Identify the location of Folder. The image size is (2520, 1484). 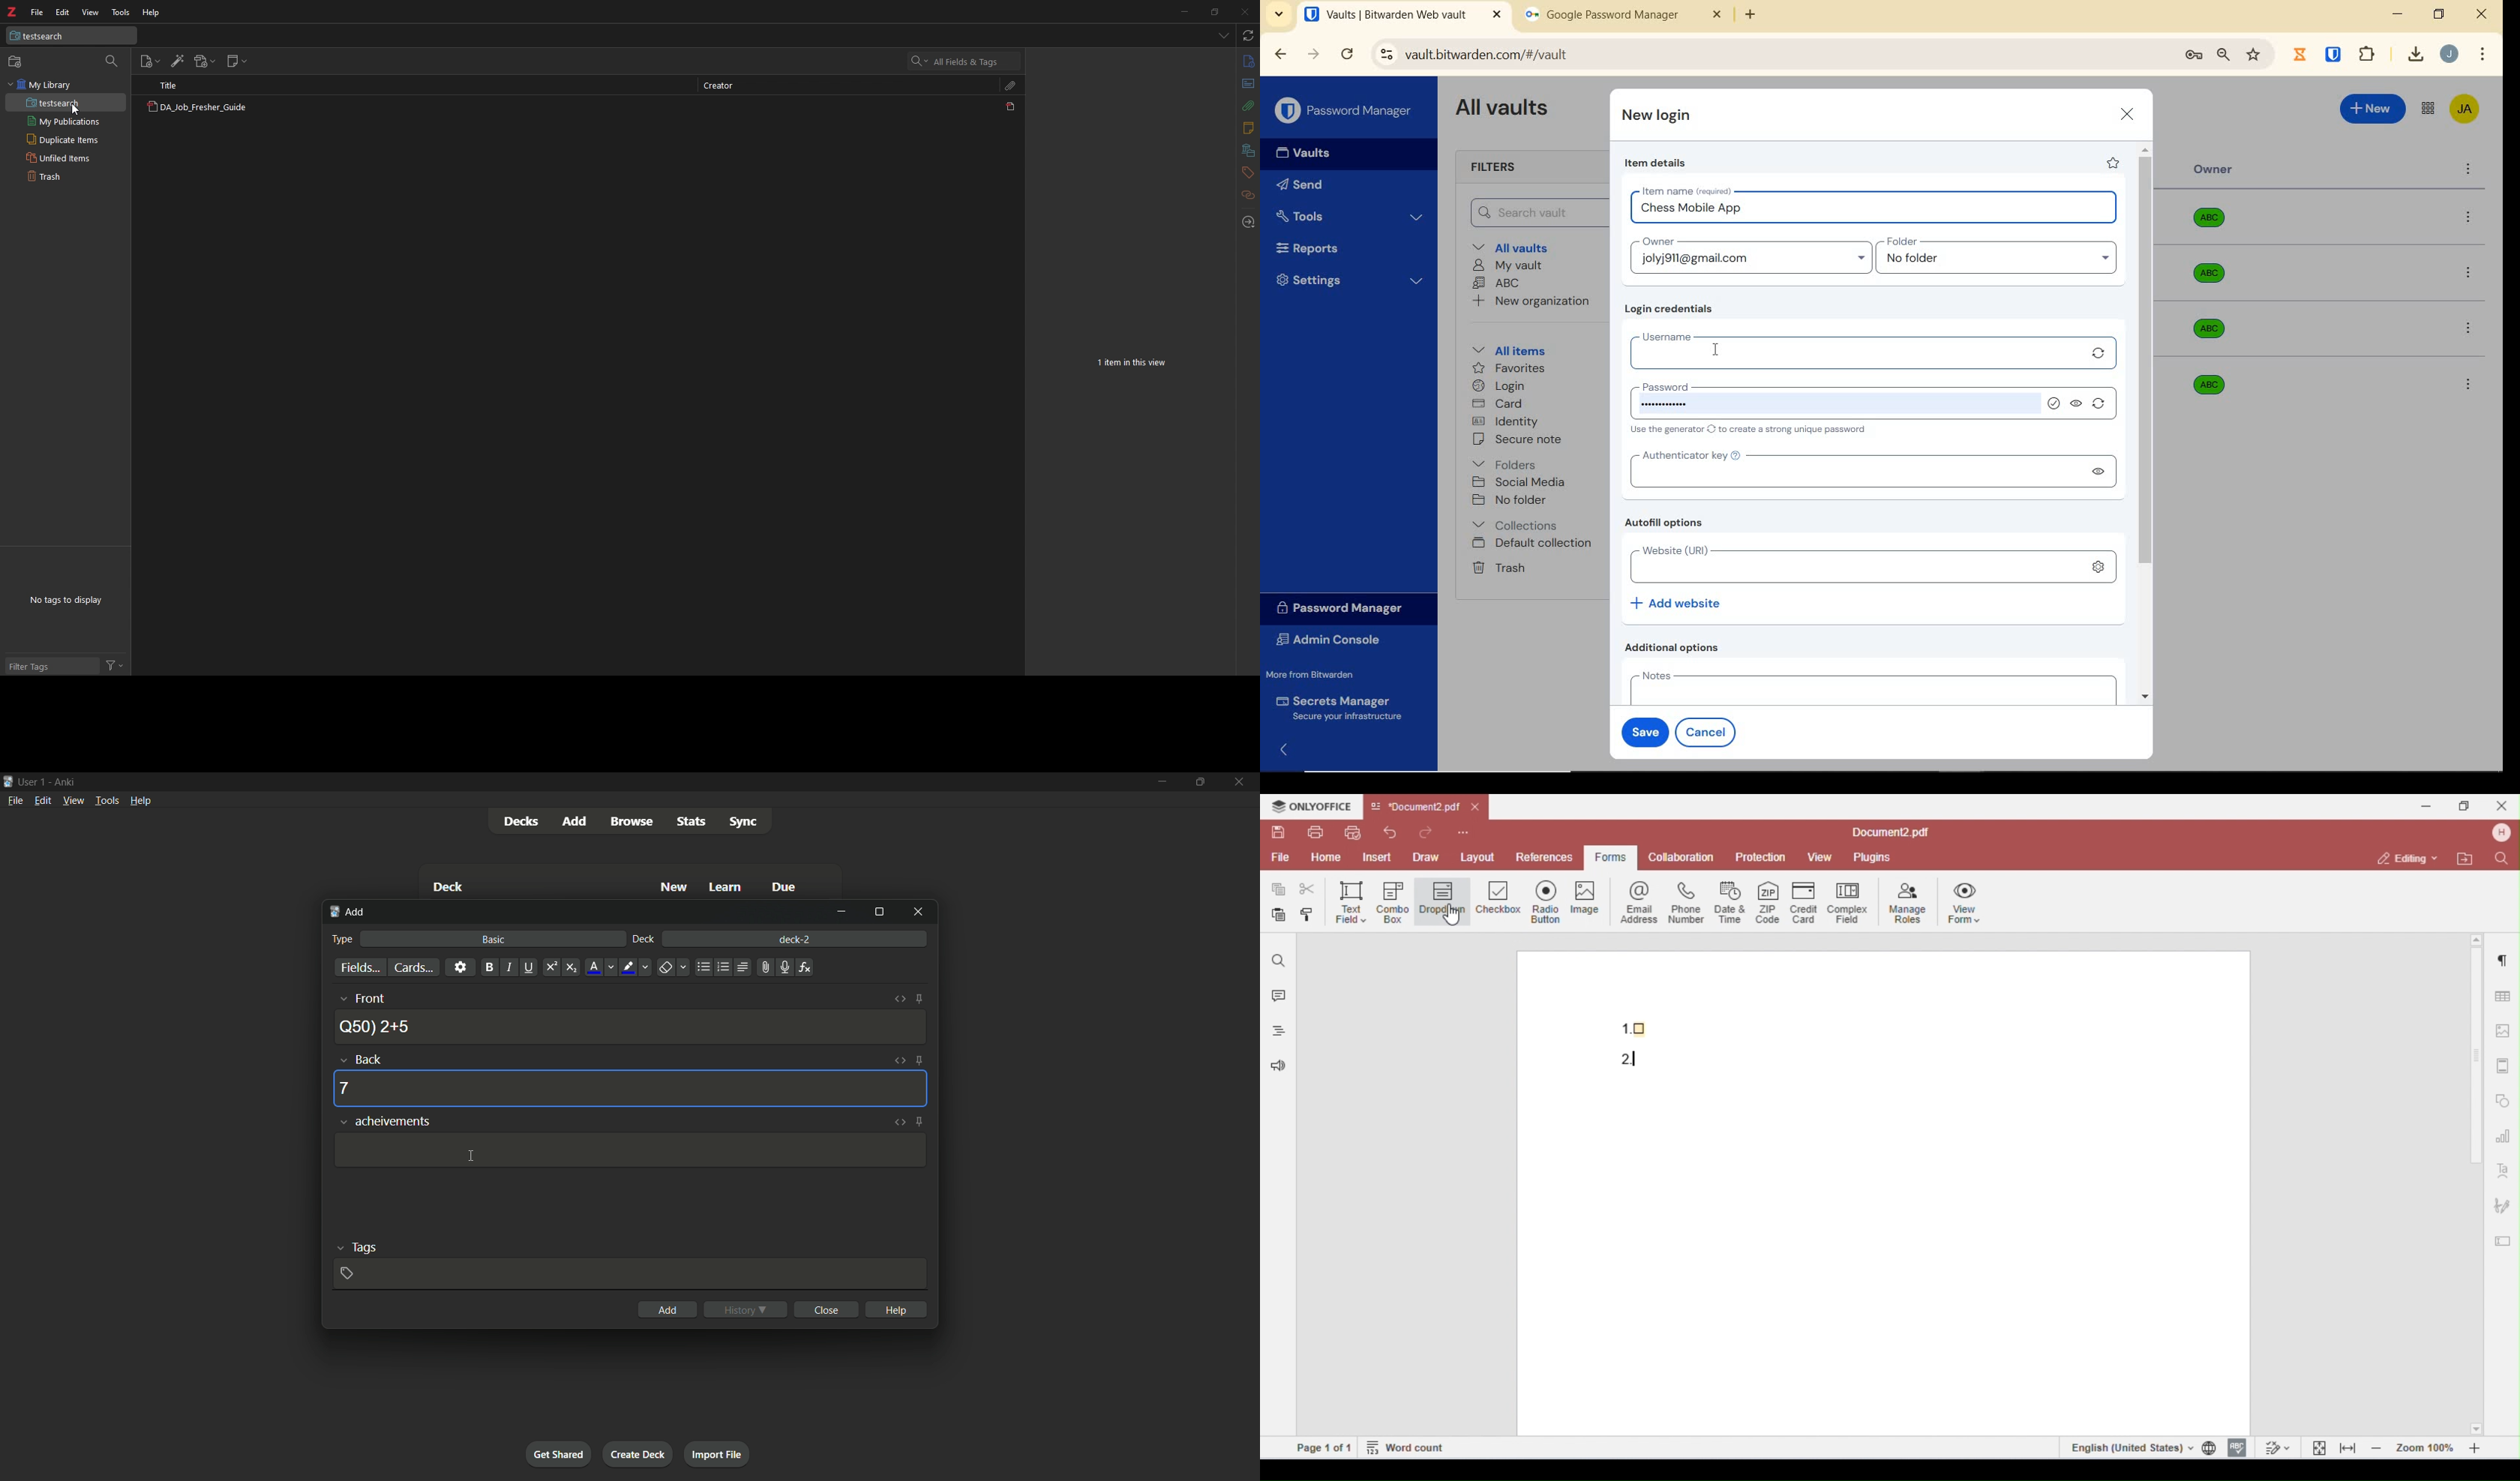
(1992, 242).